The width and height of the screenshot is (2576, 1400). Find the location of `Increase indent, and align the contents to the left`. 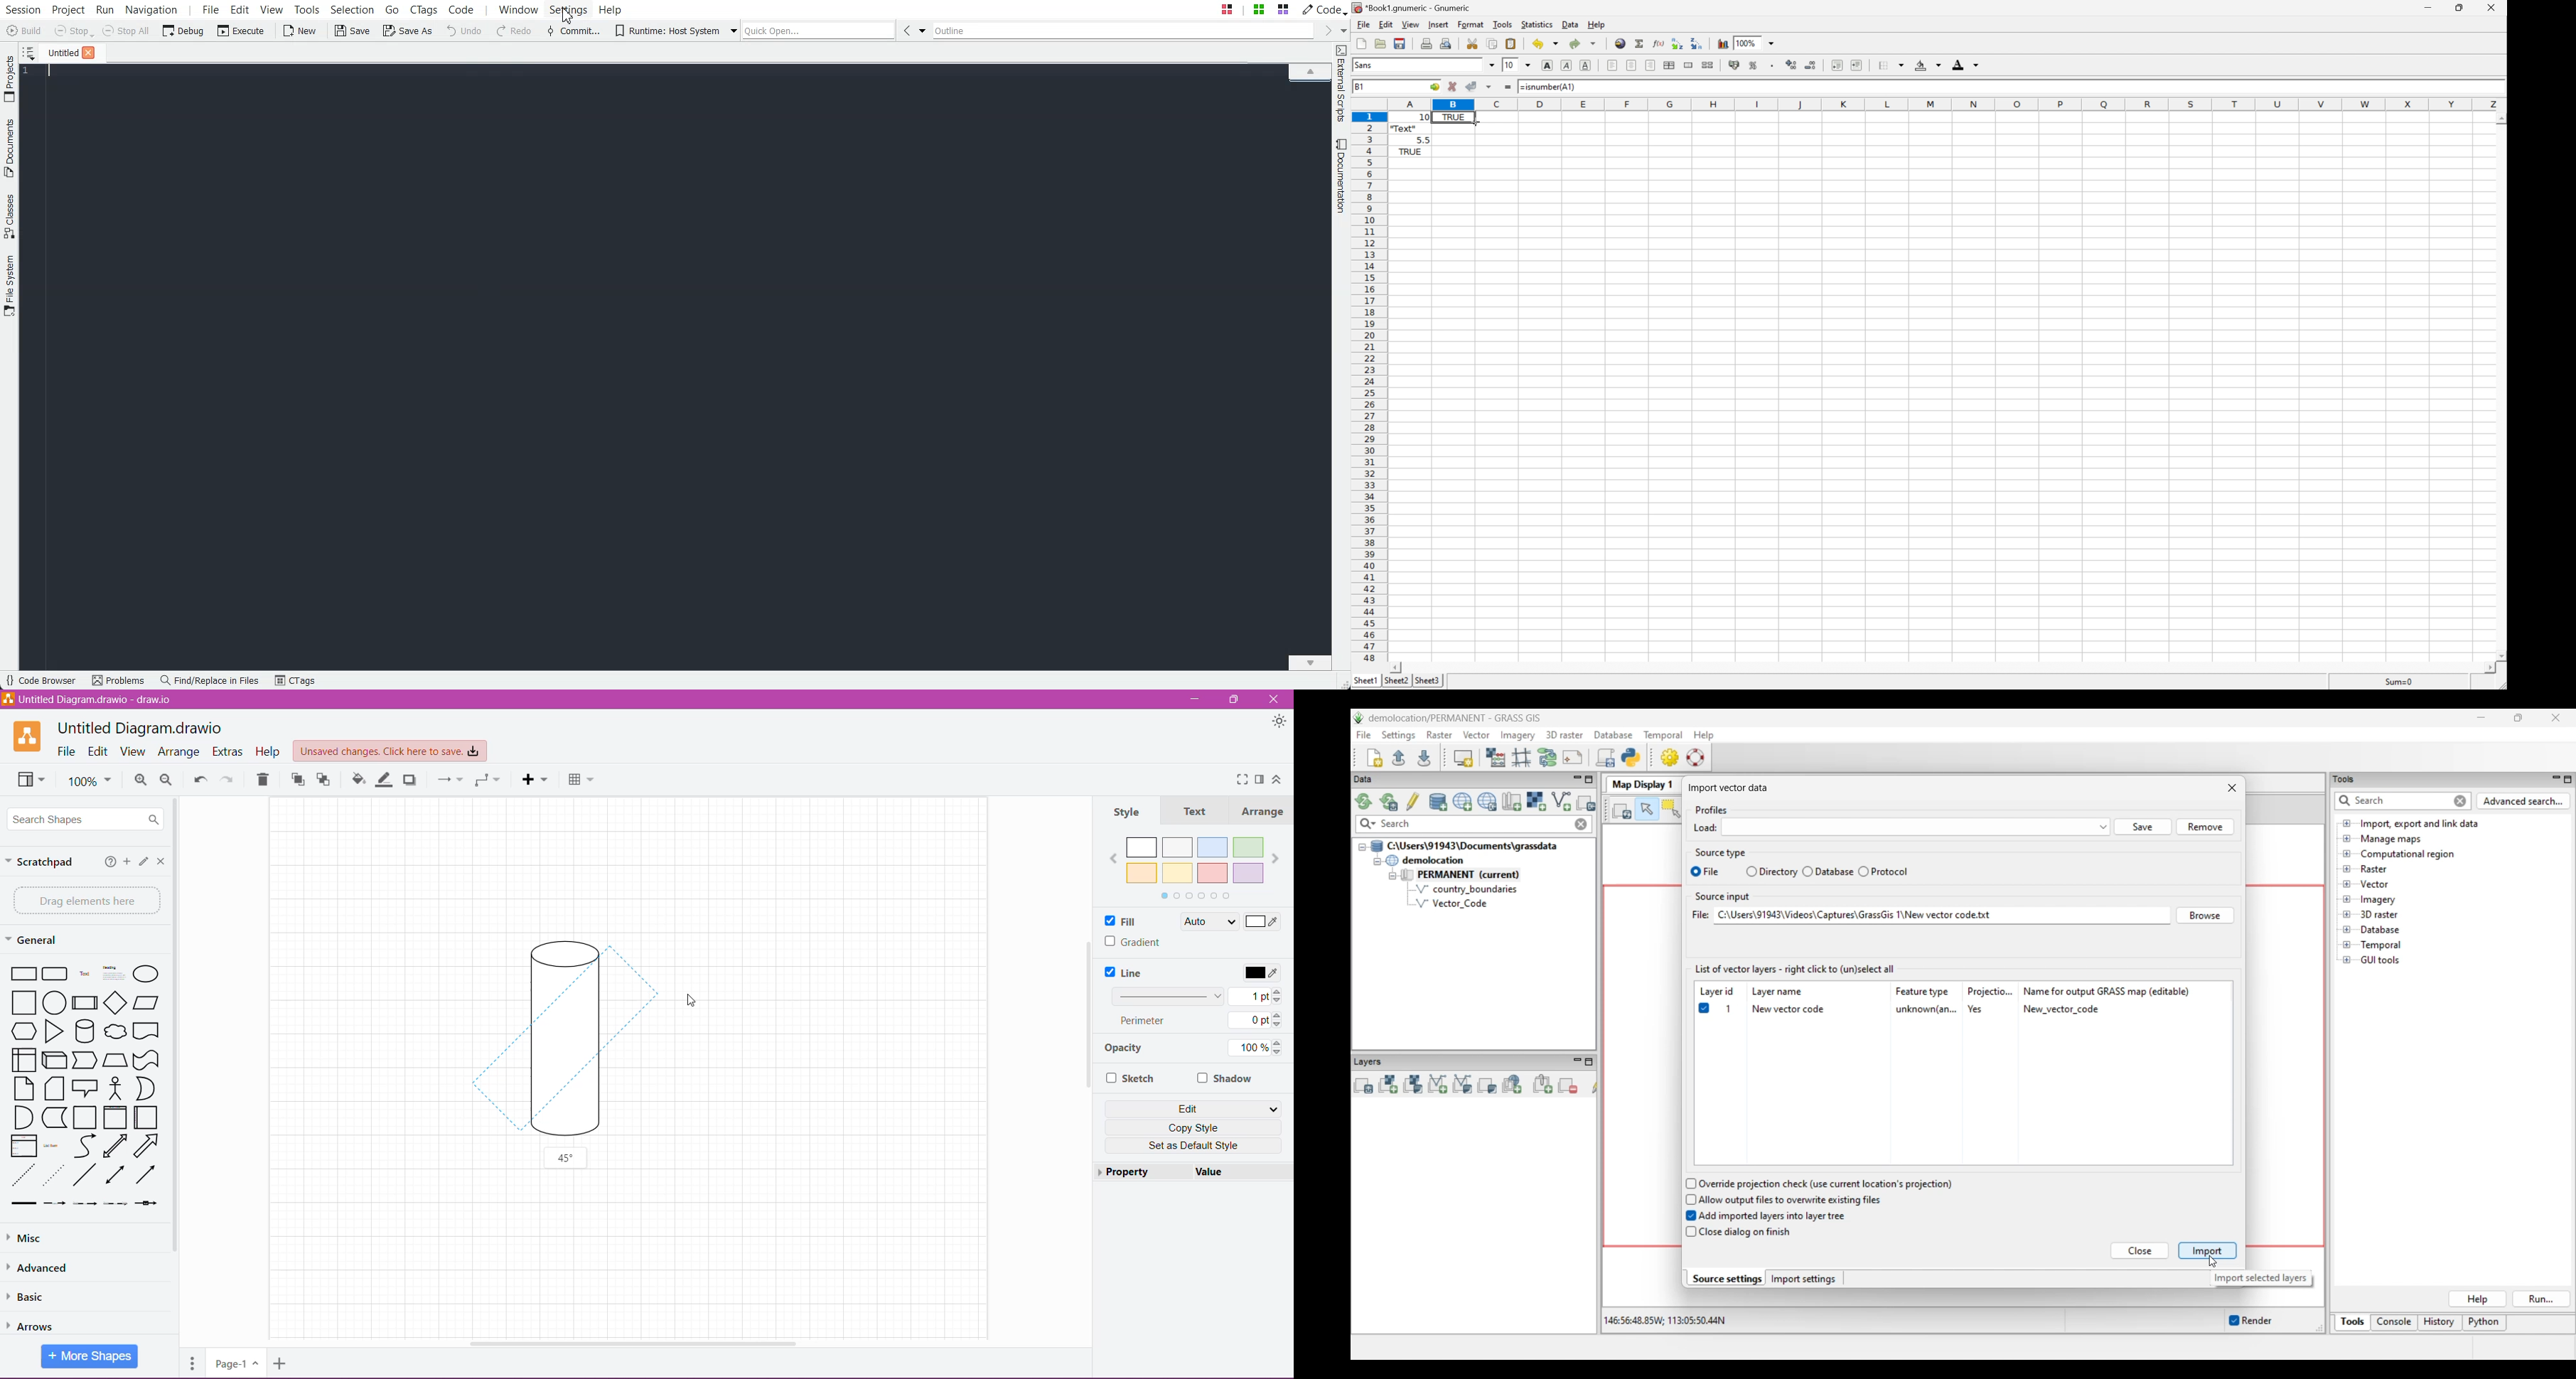

Increase indent, and align the contents to the left is located at coordinates (1858, 65).